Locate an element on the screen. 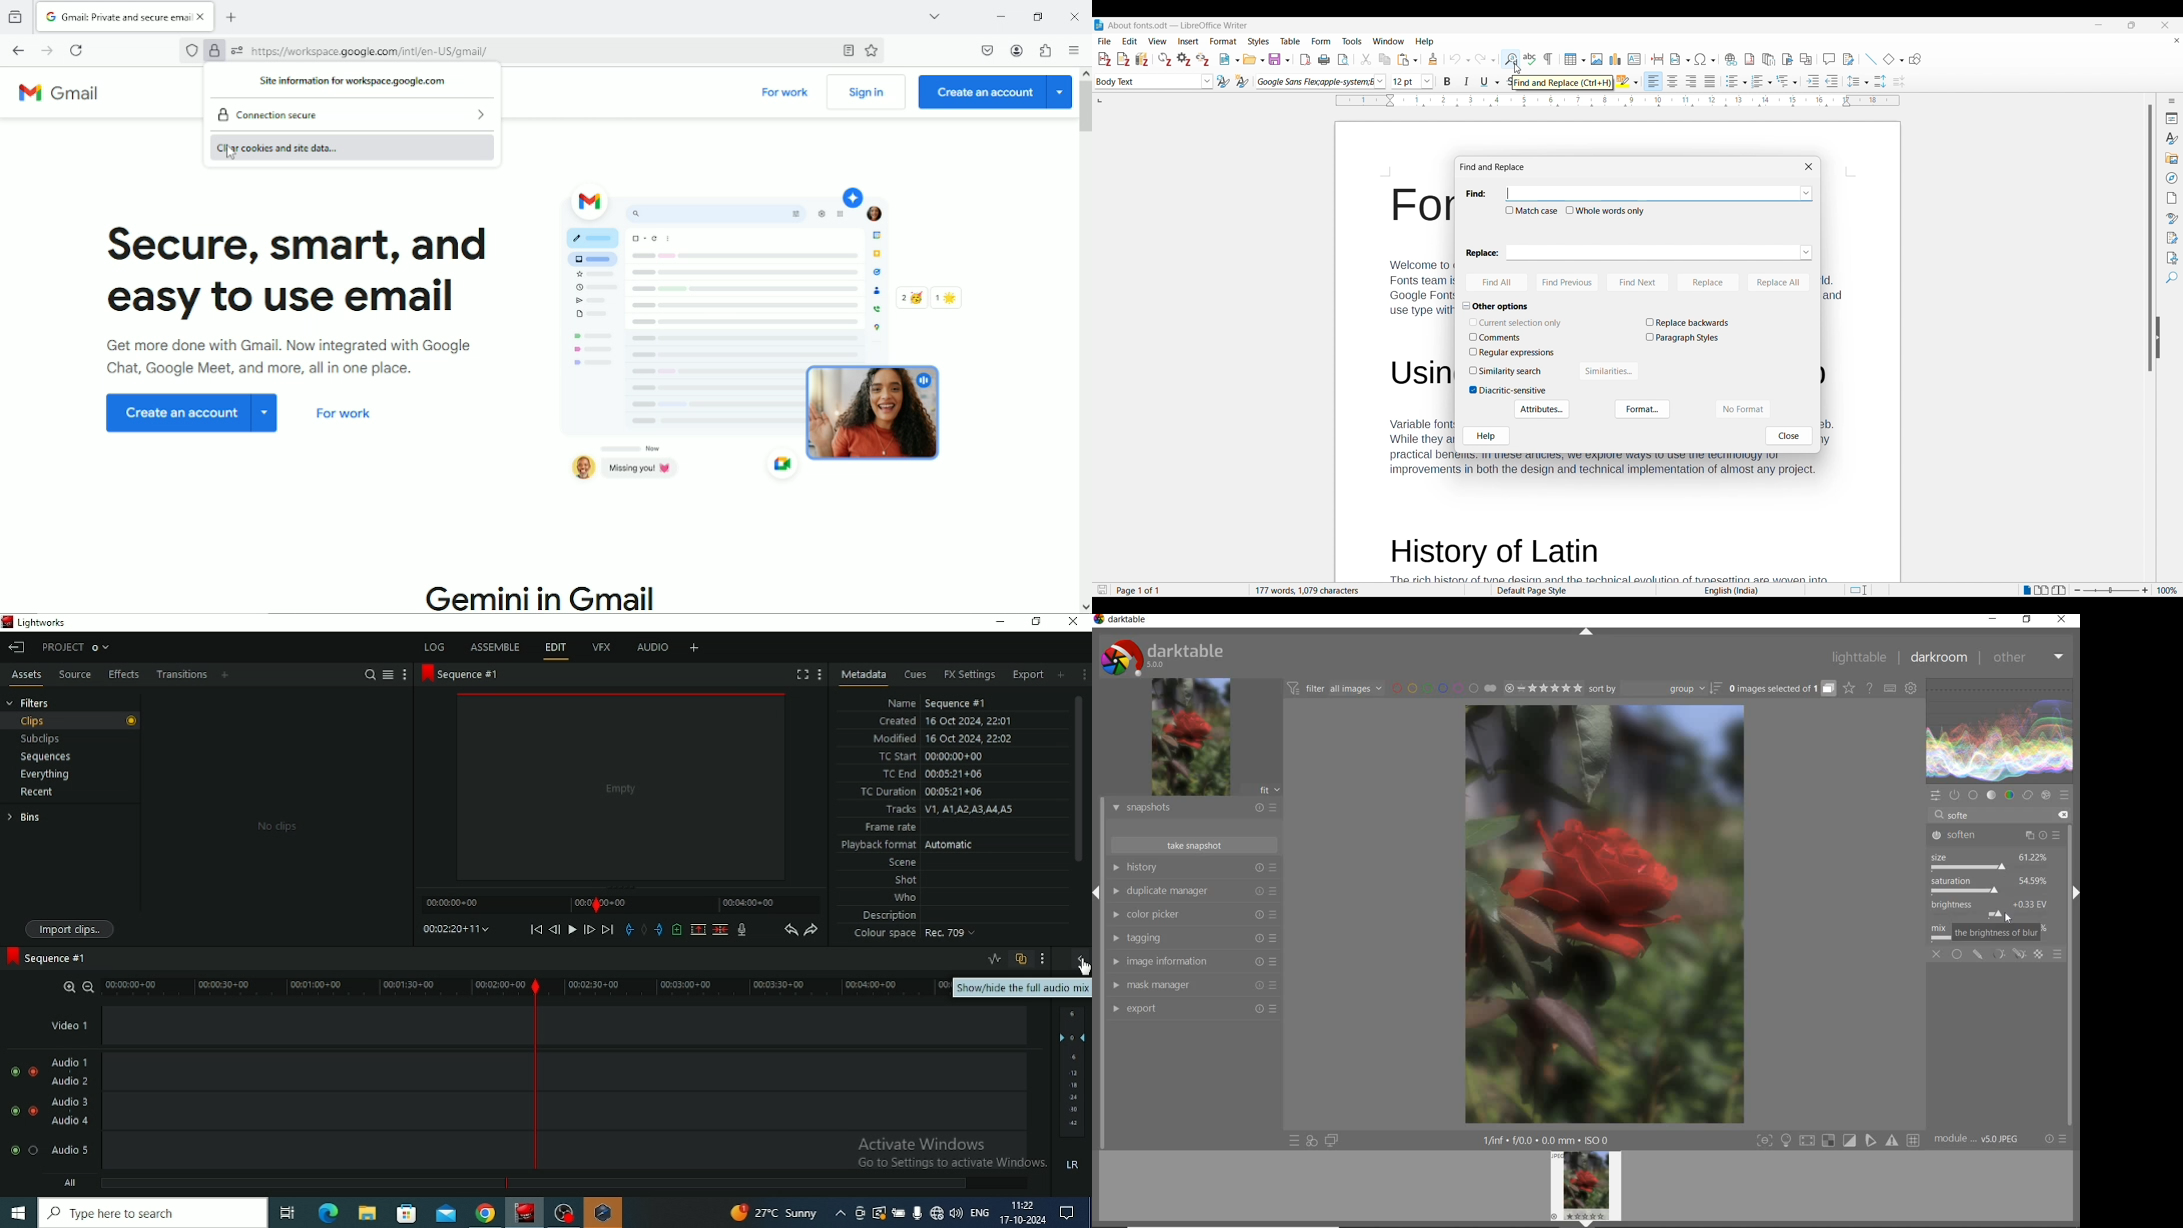 The width and height of the screenshot is (2184, 1232). Close is located at coordinates (1074, 16).